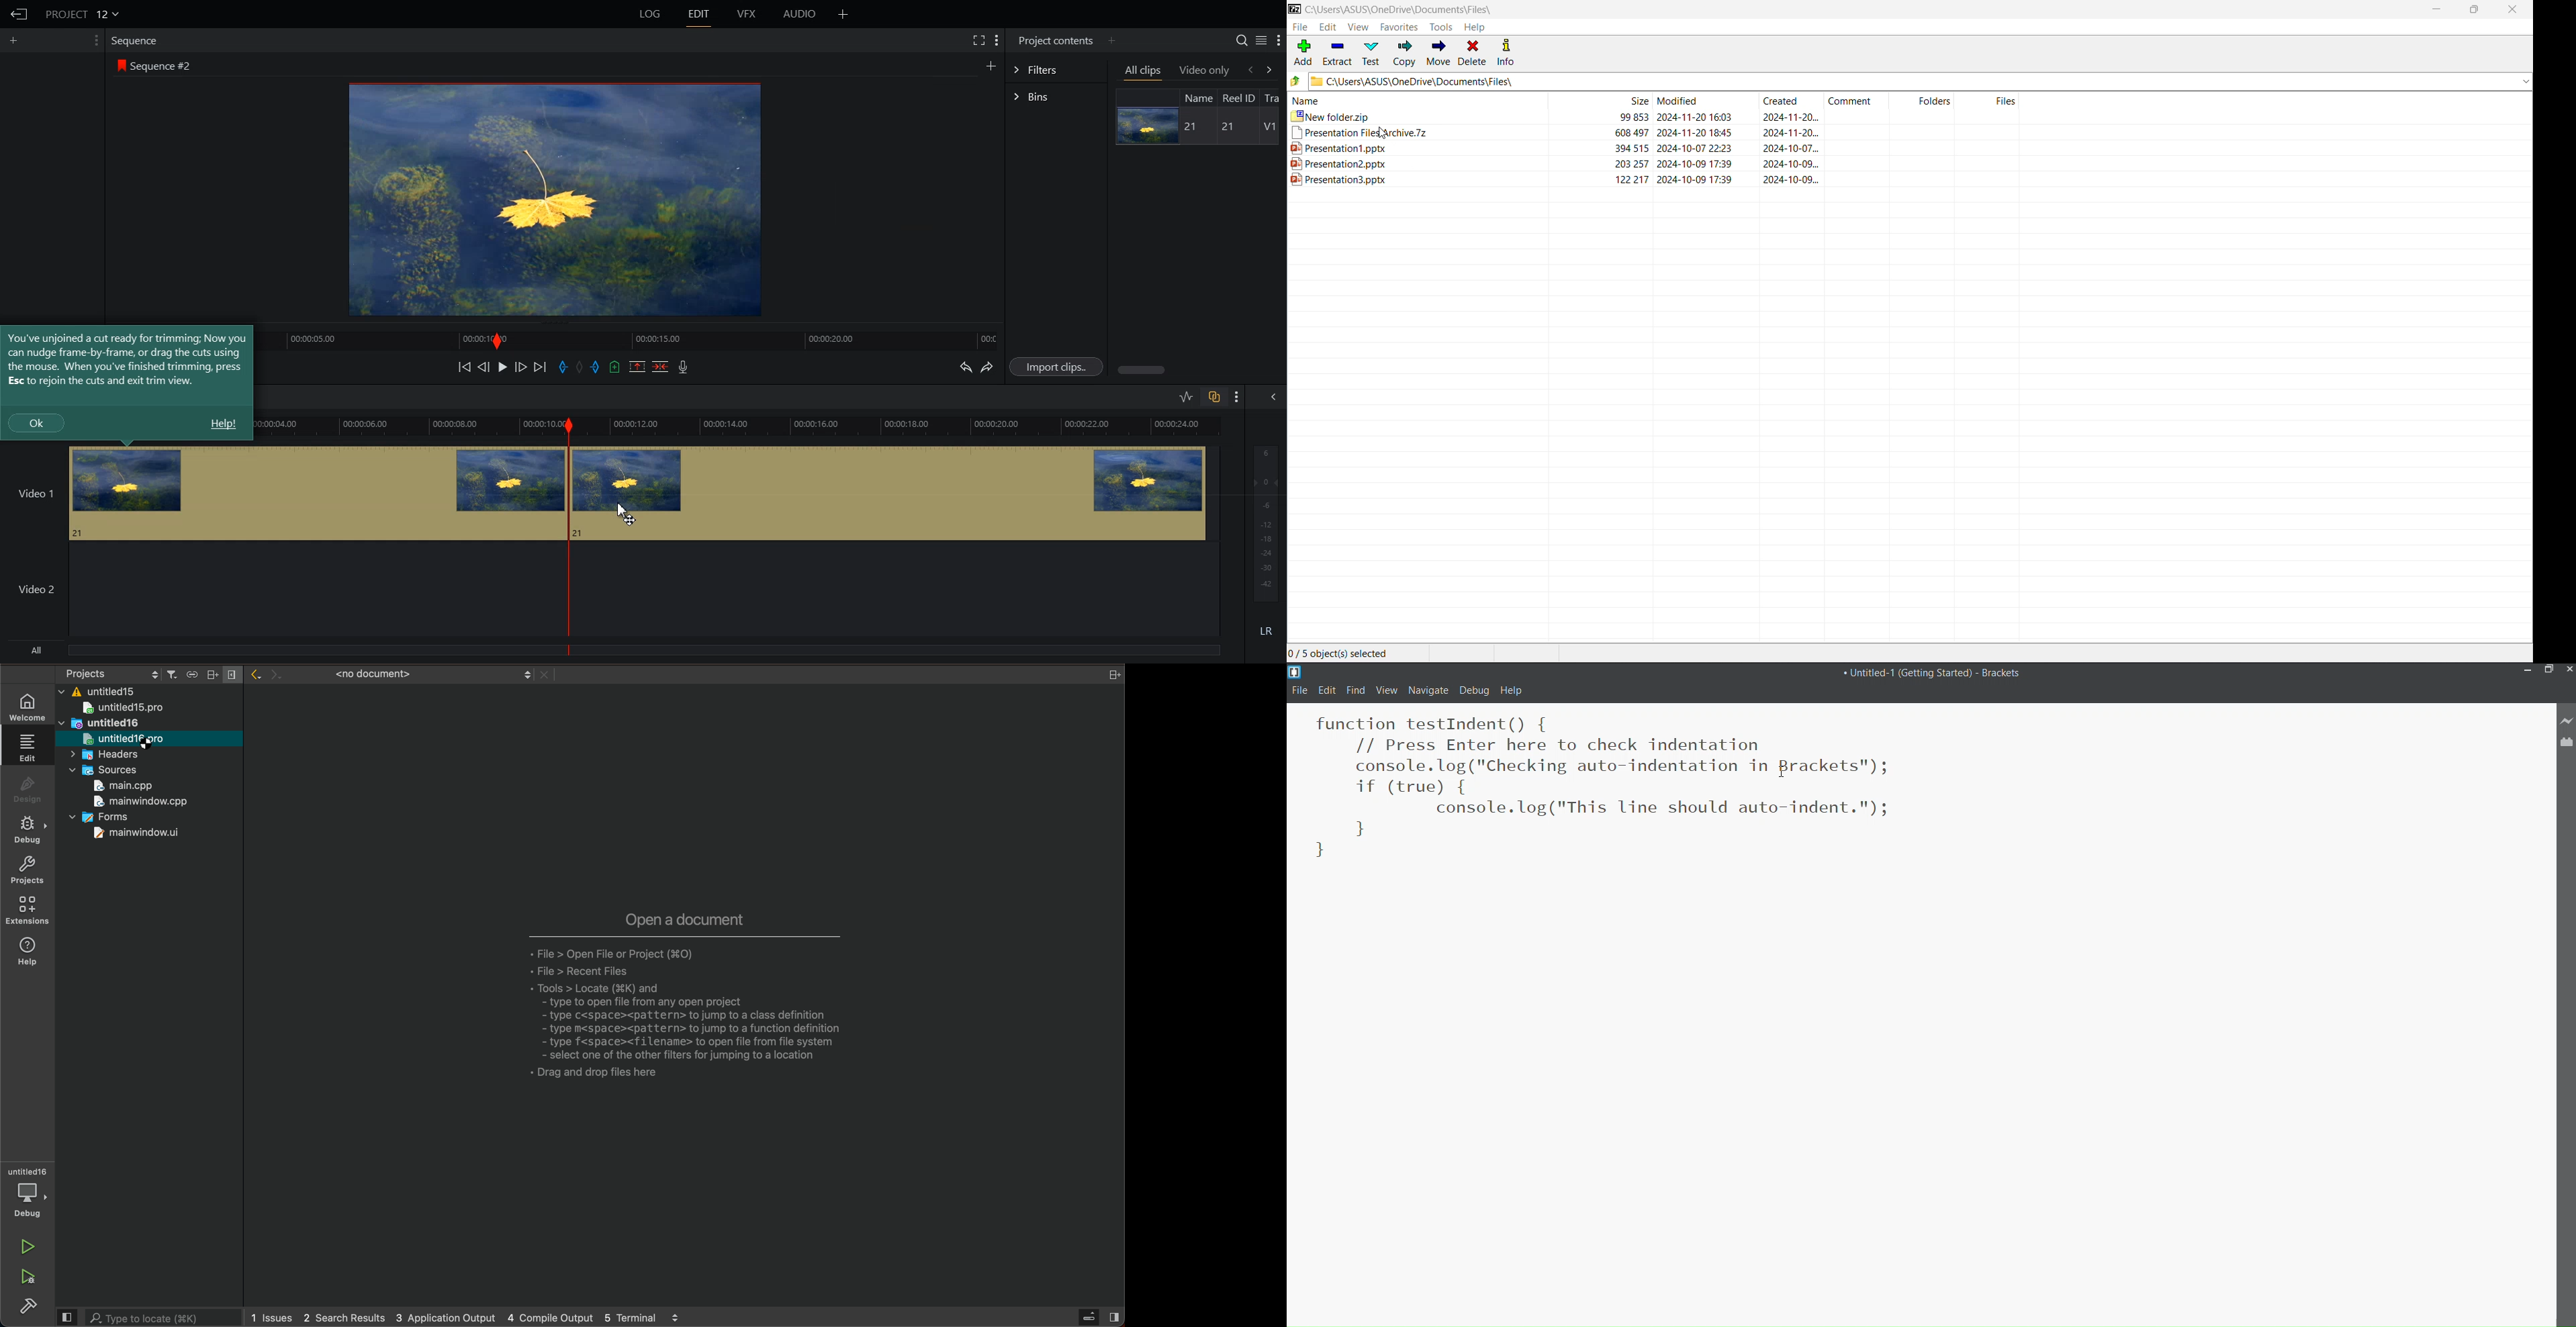 The image size is (2576, 1344). Describe the element at coordinates (2526, 671) in the screenshot. I see `Minimize` at that location.